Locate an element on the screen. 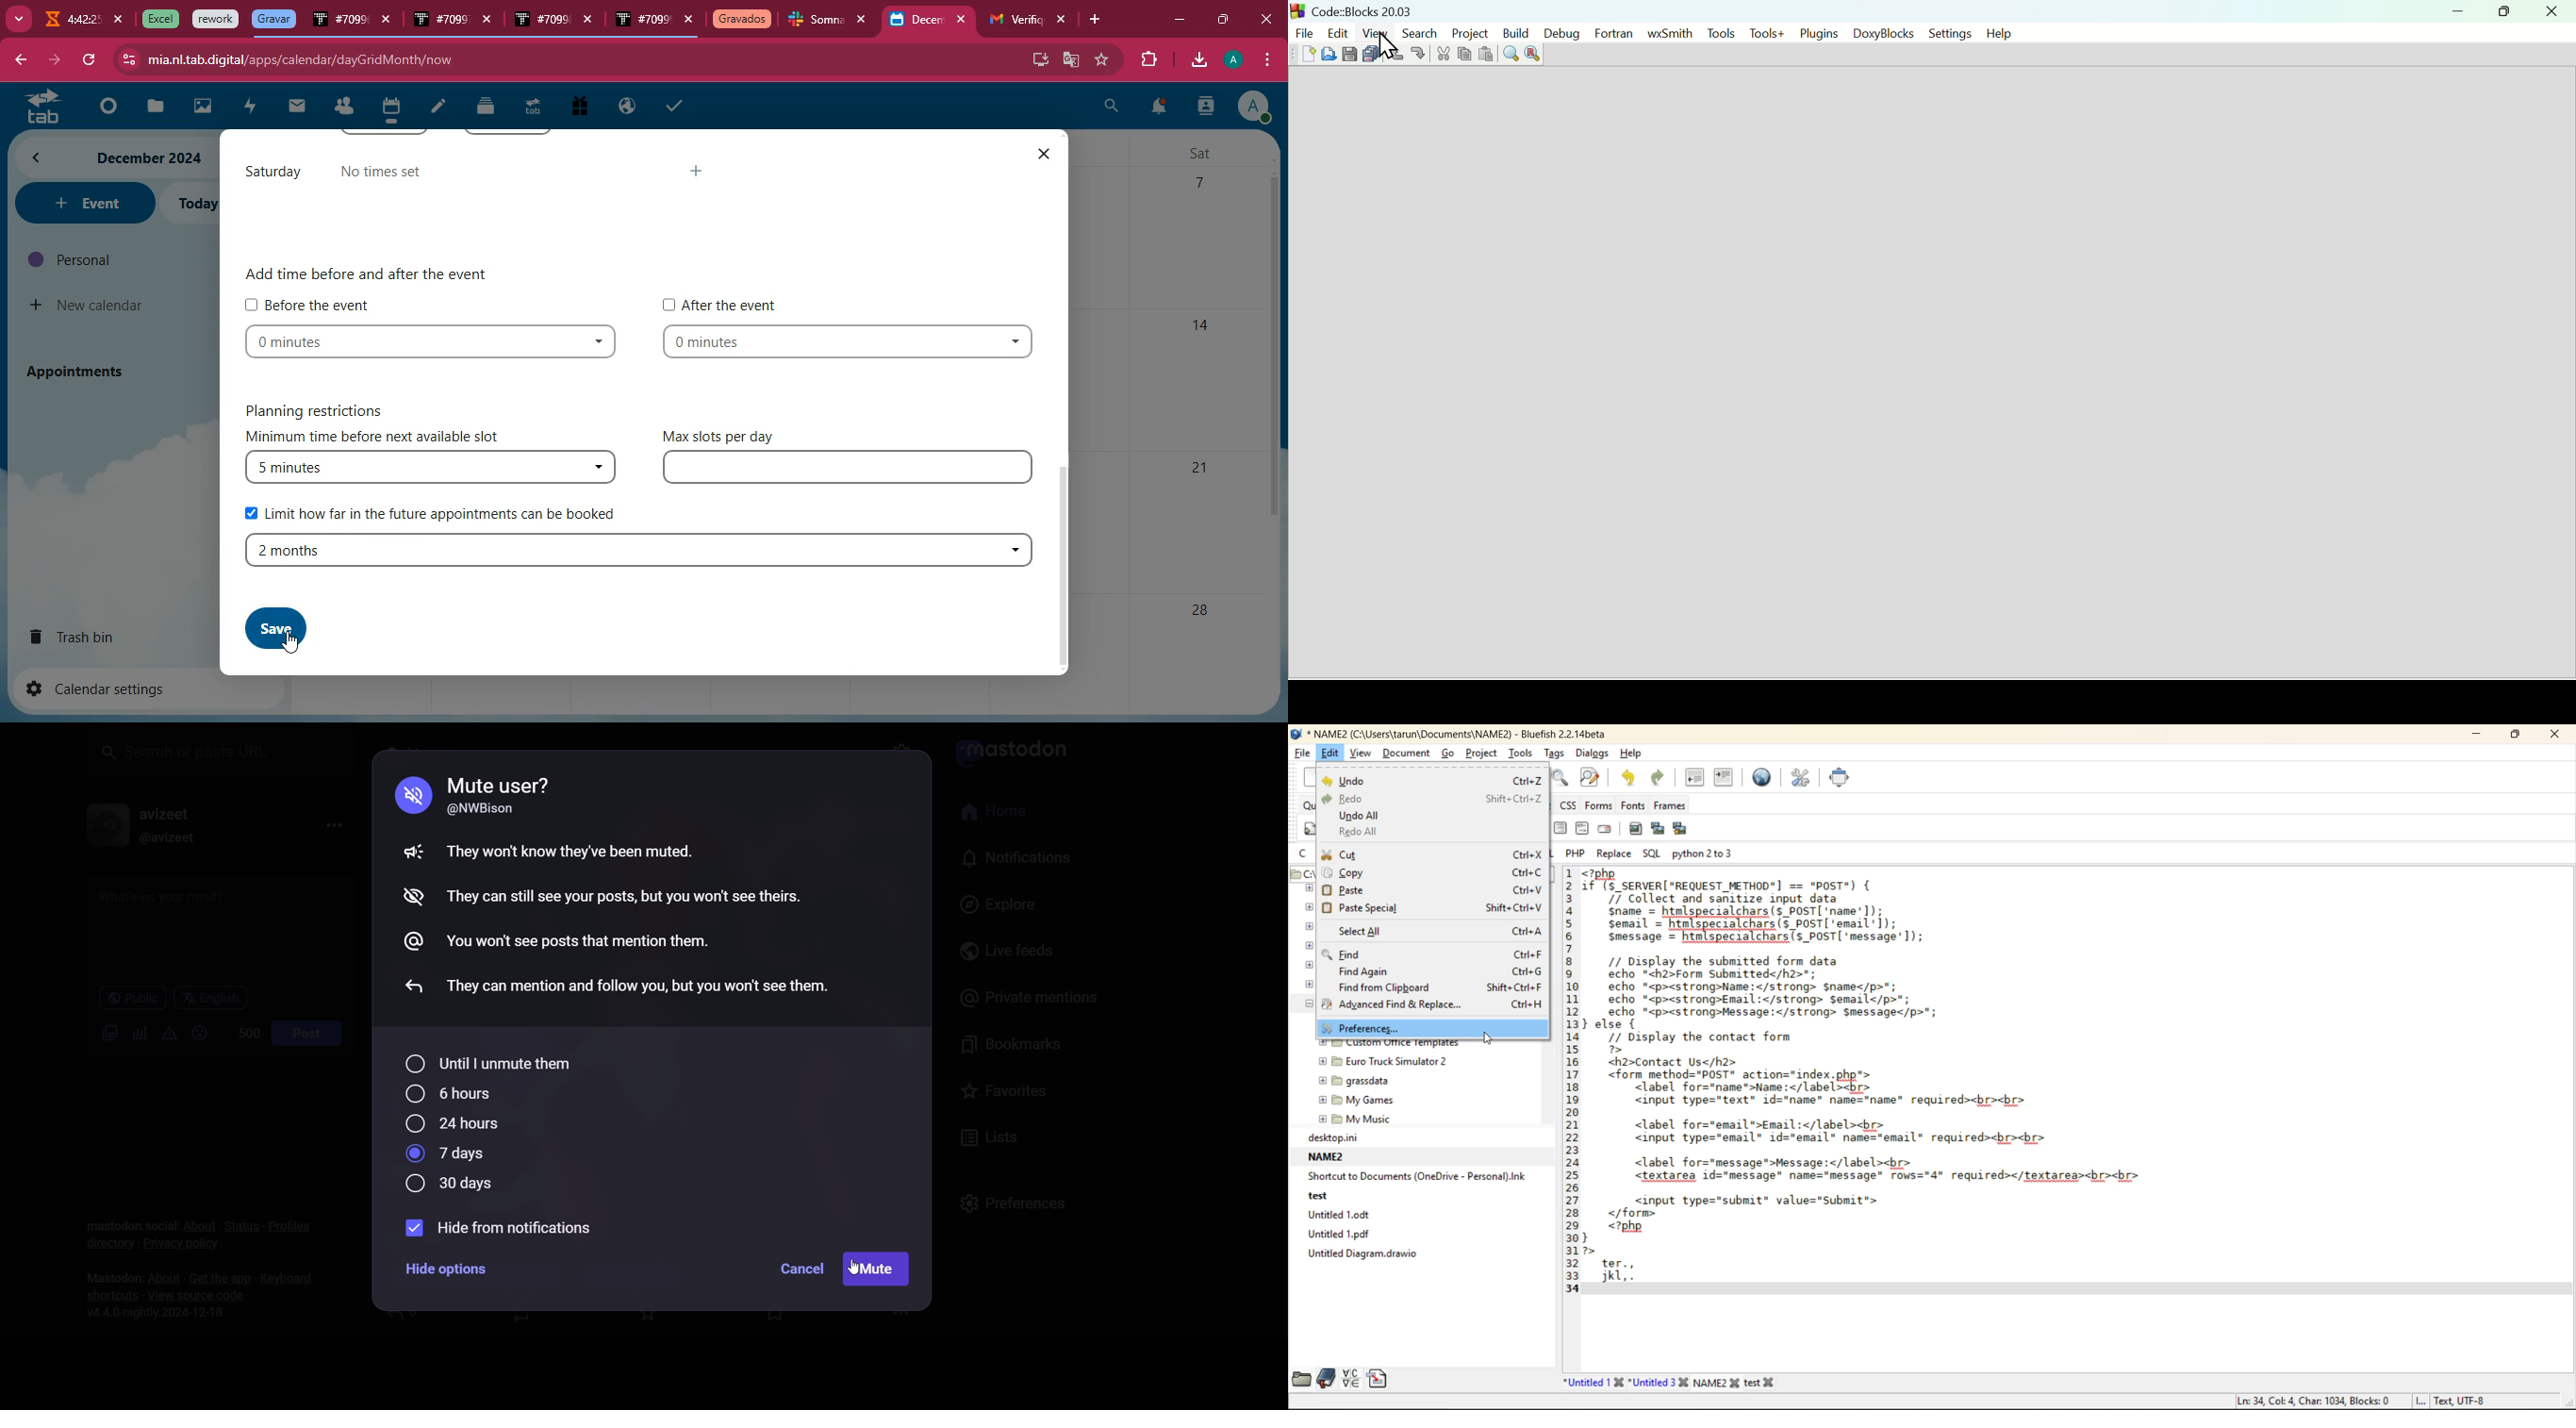 Image resolution: width=2576 pixels, height=1428 pixels. close is located at coordinates (867, 20).